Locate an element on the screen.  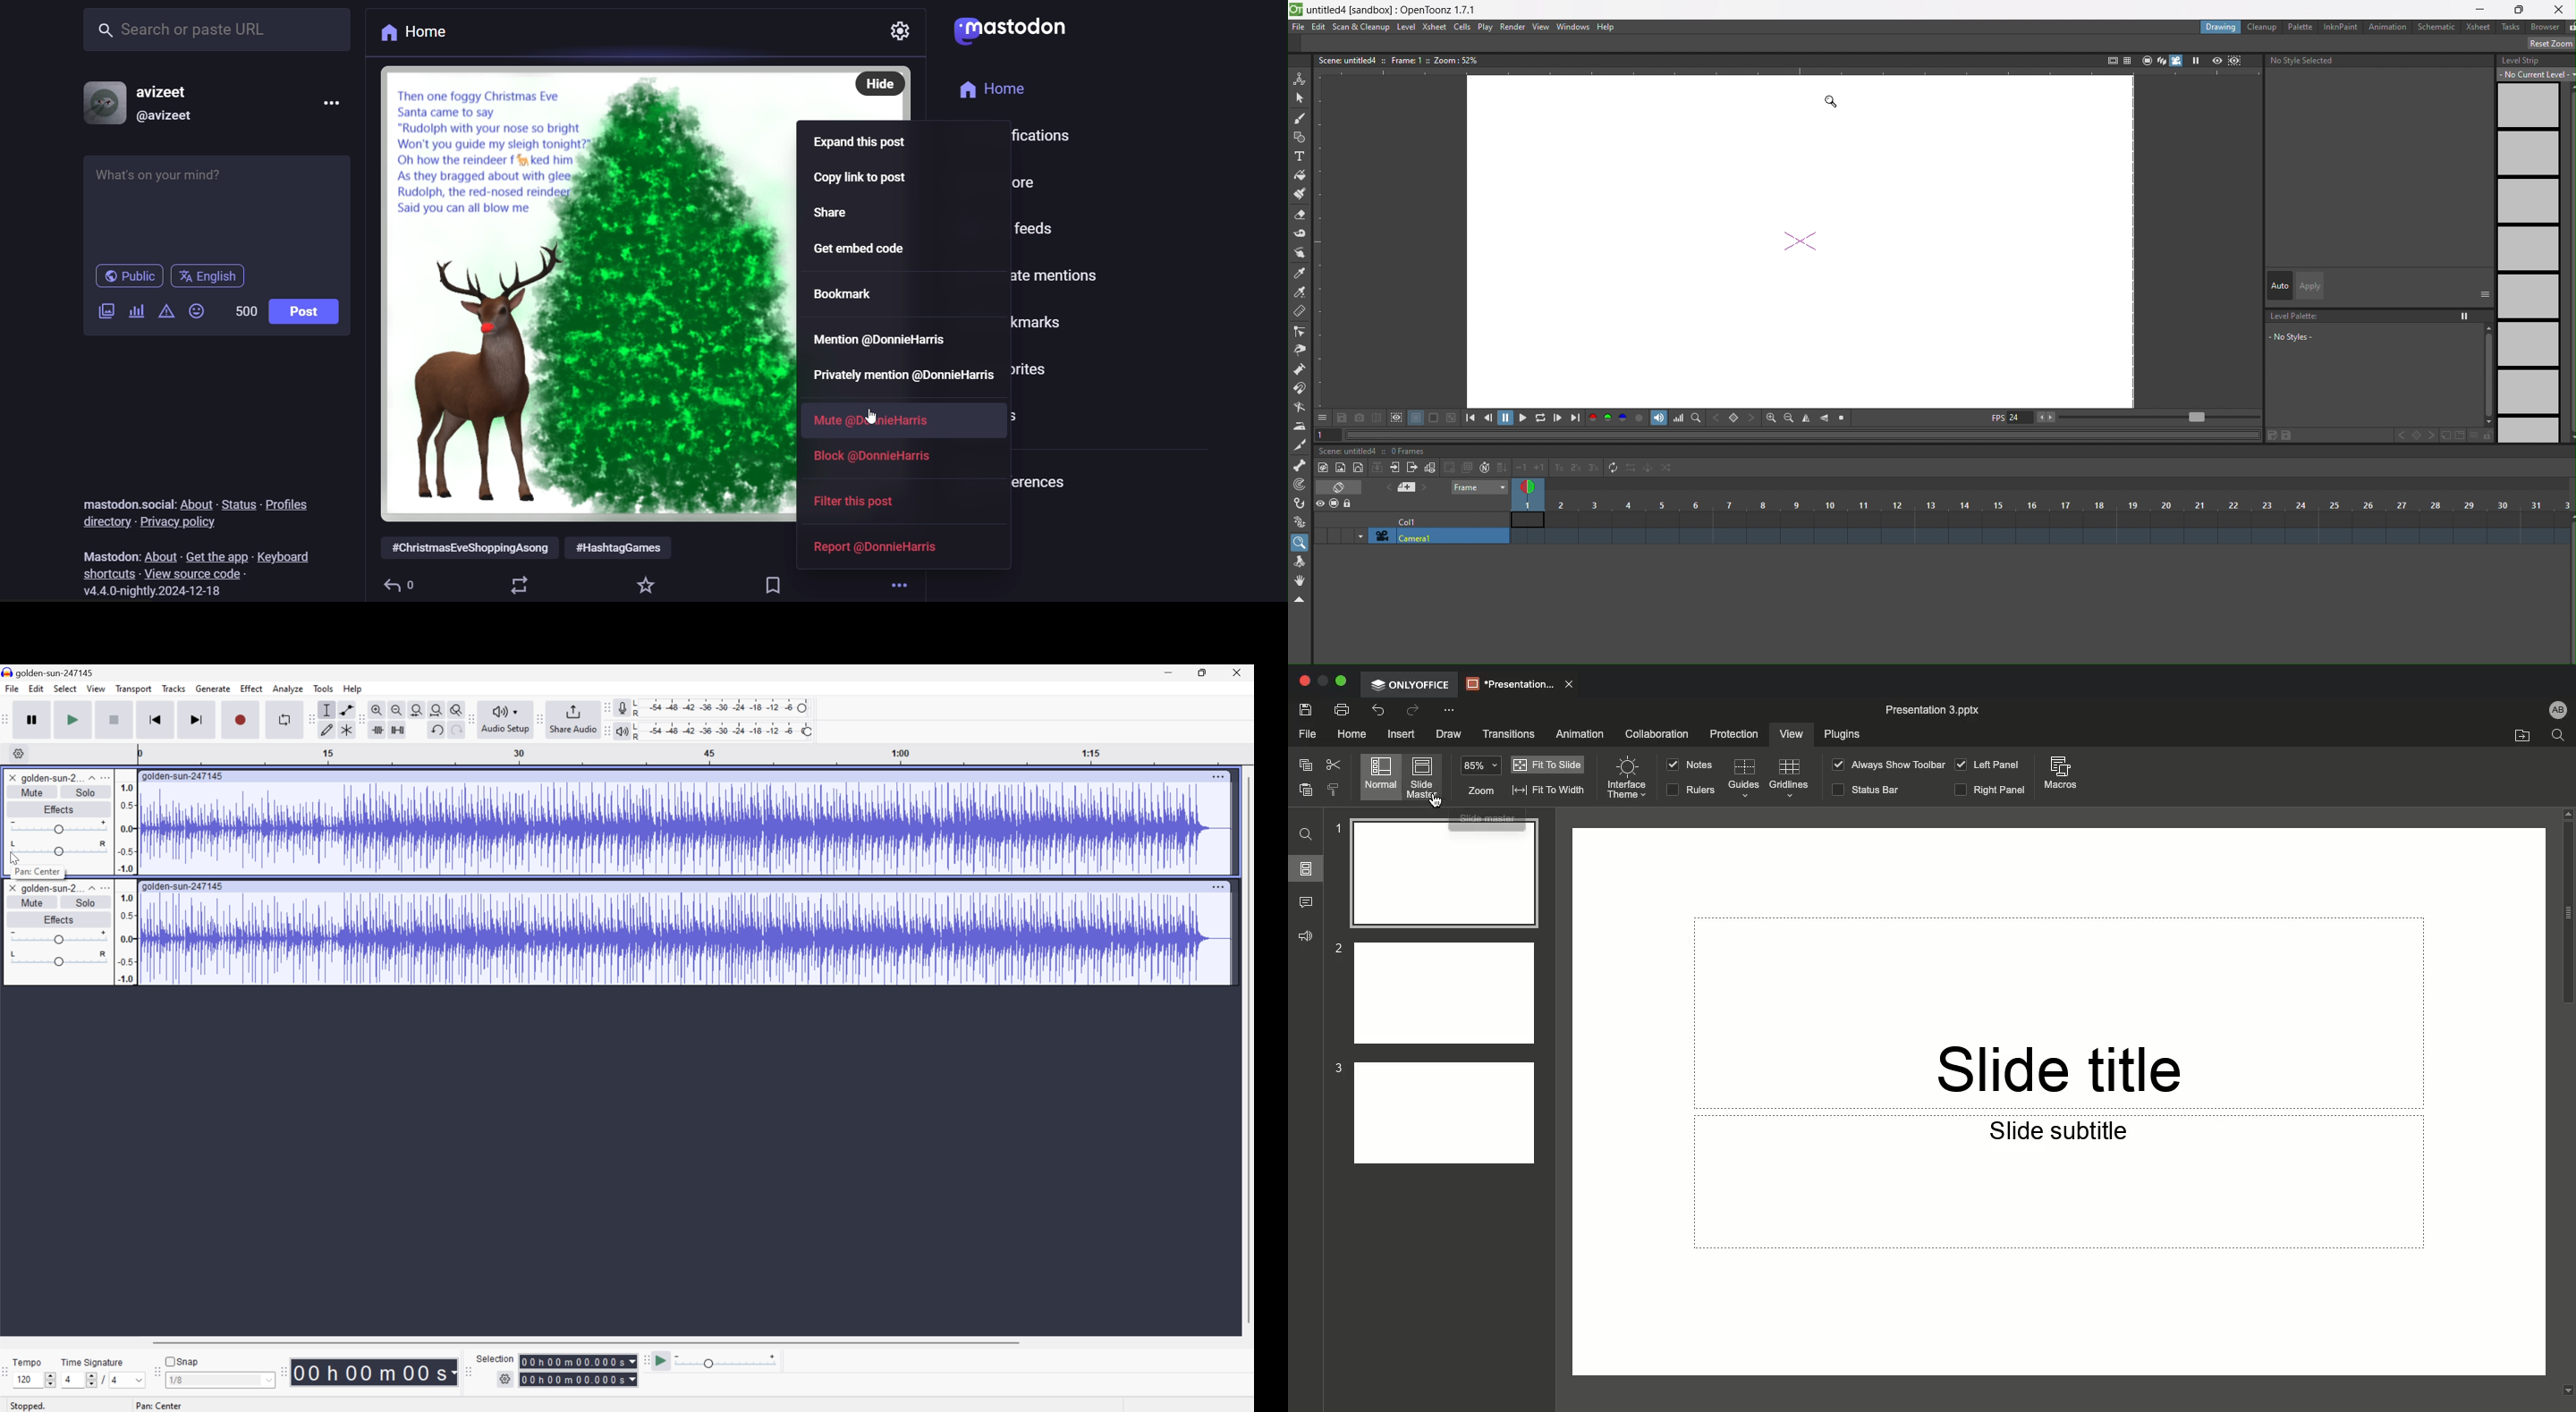
Draw tool is located at coordinates (327, 730).